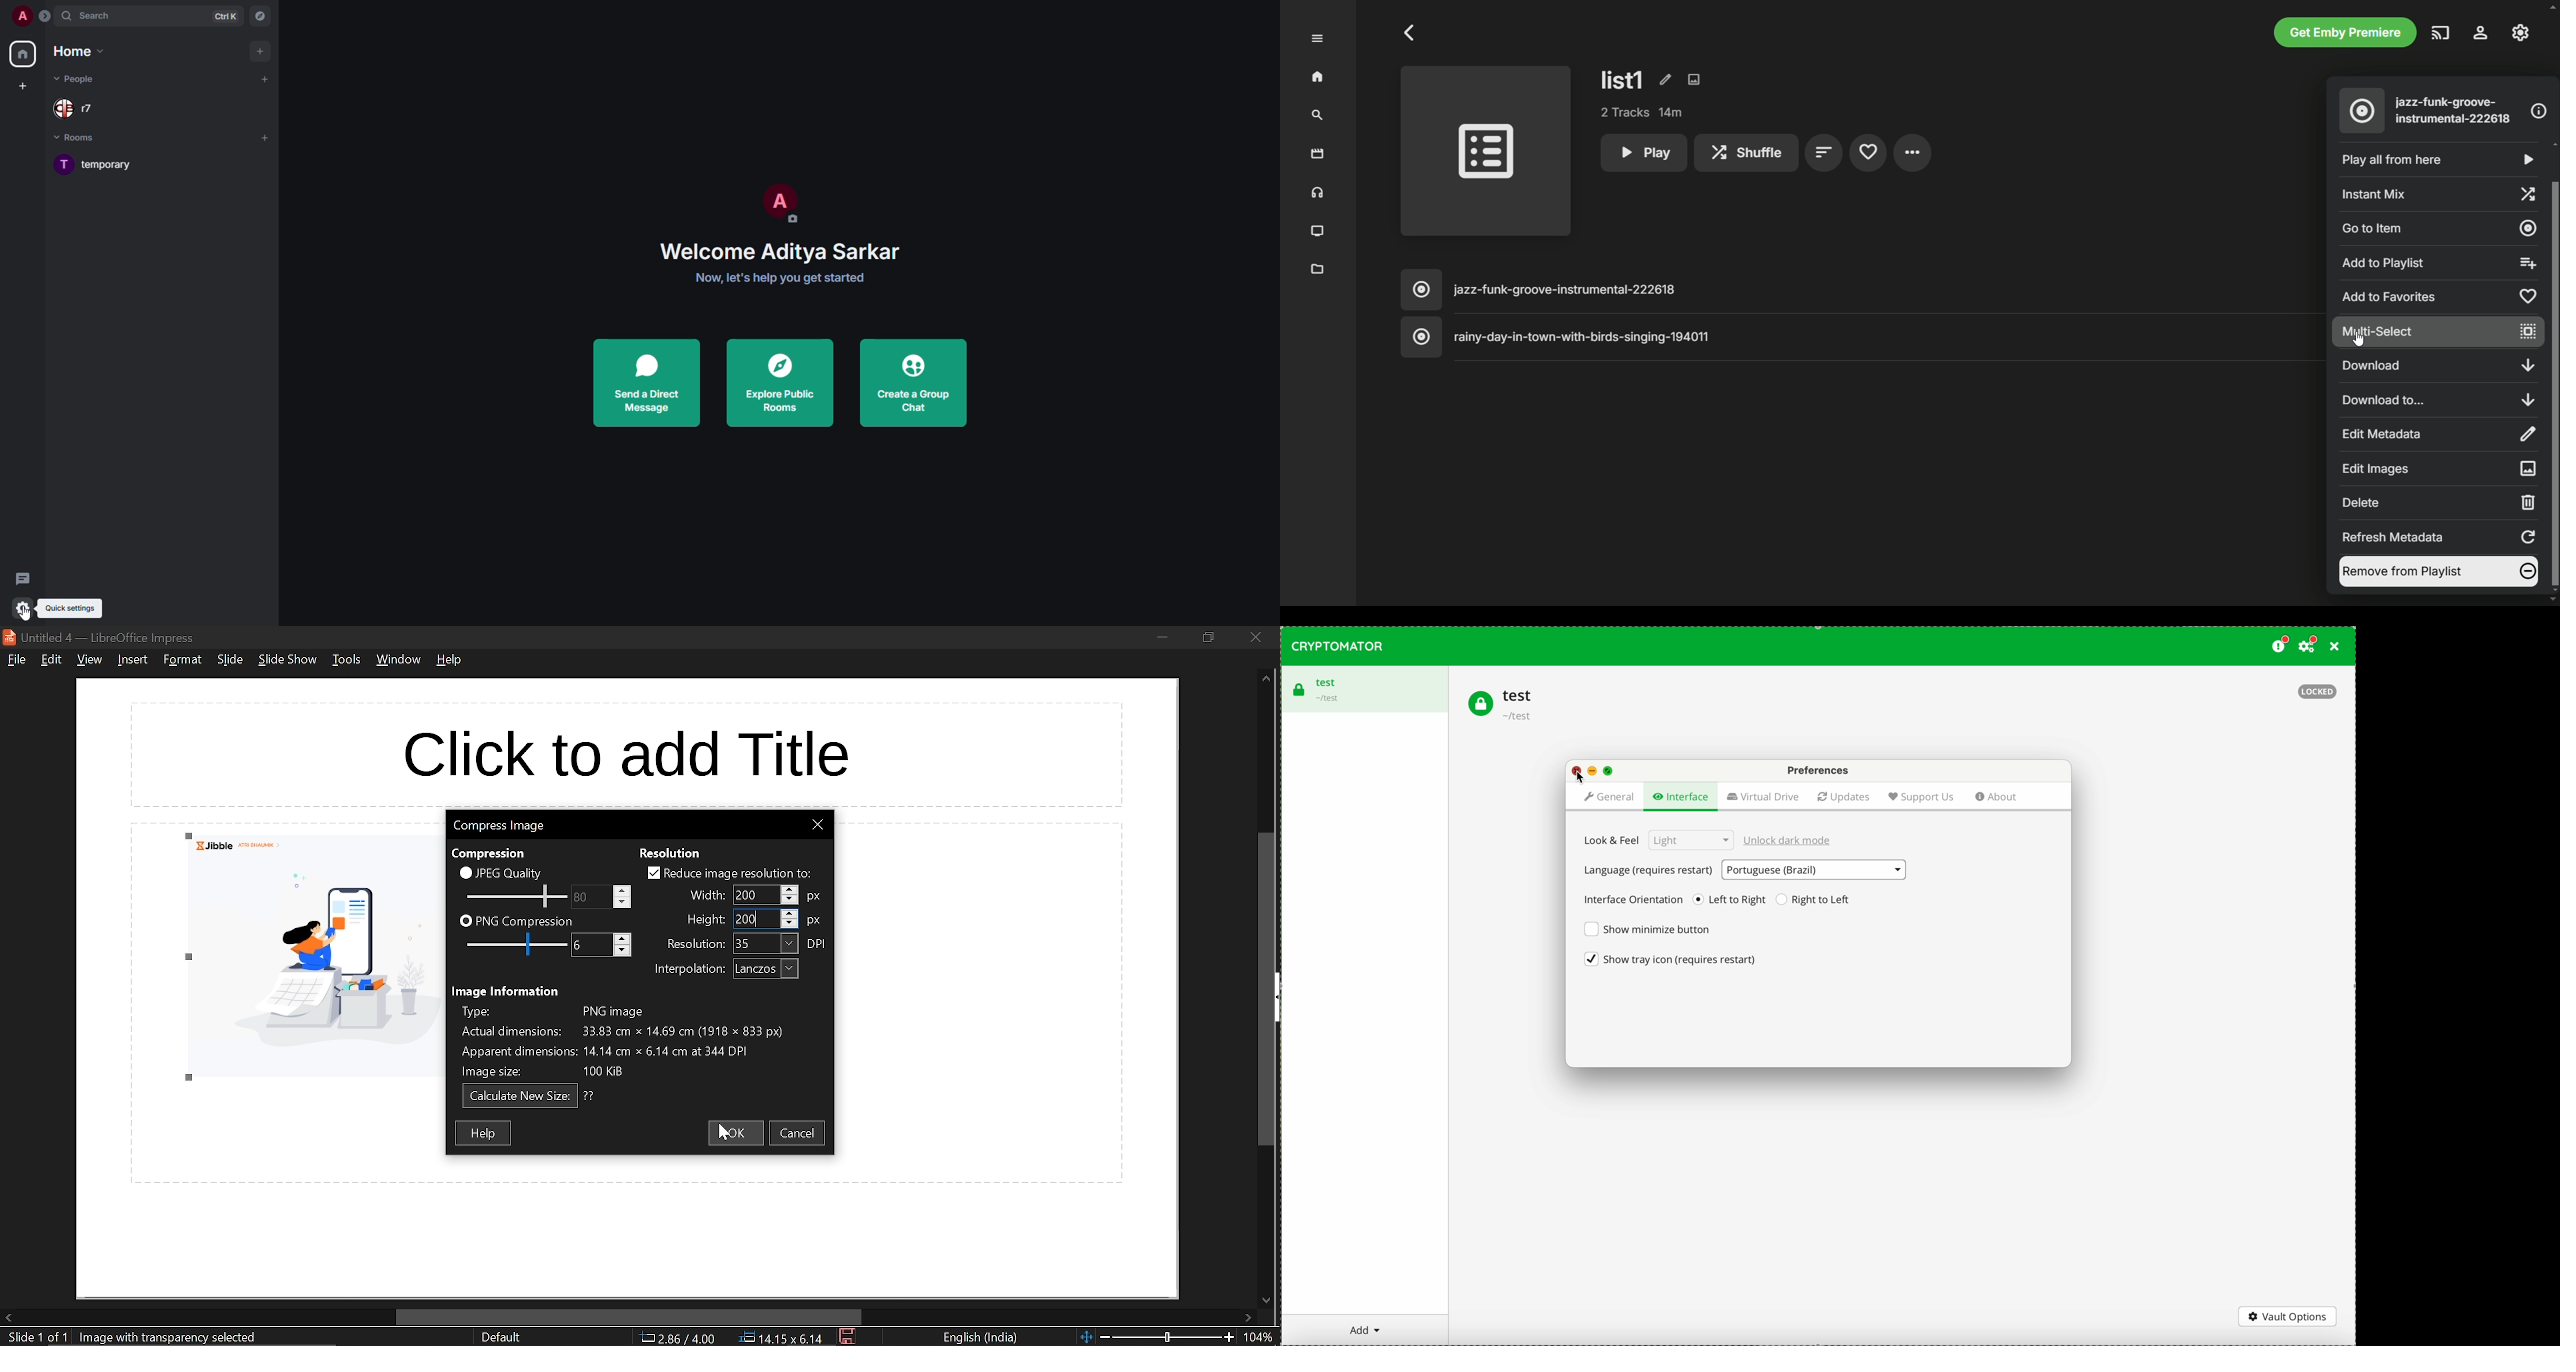 Image resolution: width=2576 pixels, height=1372 pixels. Describe the element at coordinates (53, 659) in the screenshot. I see `edit` at that location.